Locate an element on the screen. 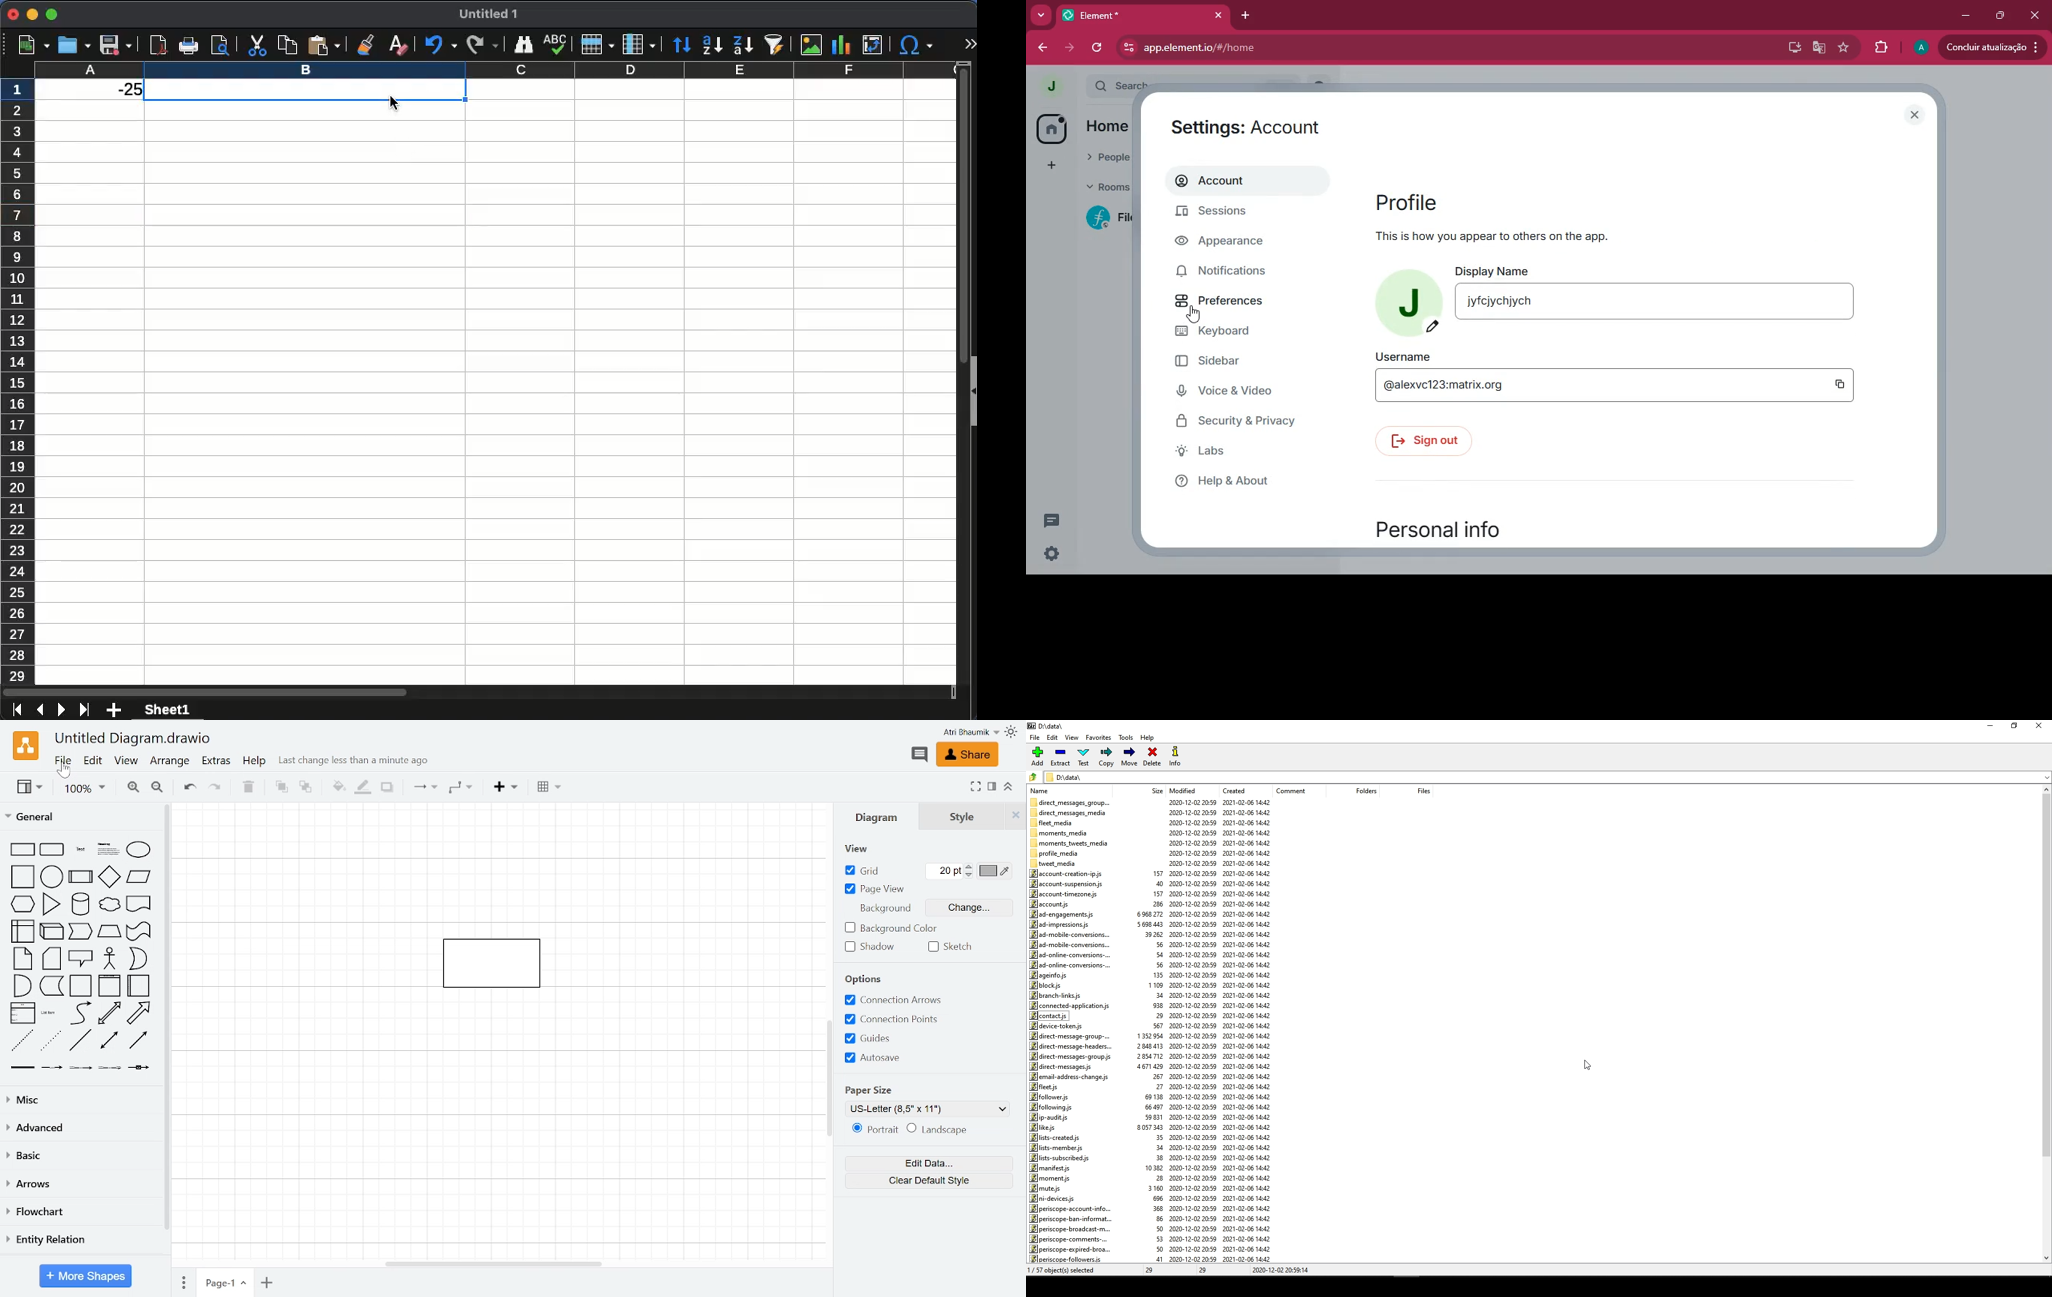 This screenshot has height=1316, width=2072. sheet 1 is located at coordinates (166, 709).